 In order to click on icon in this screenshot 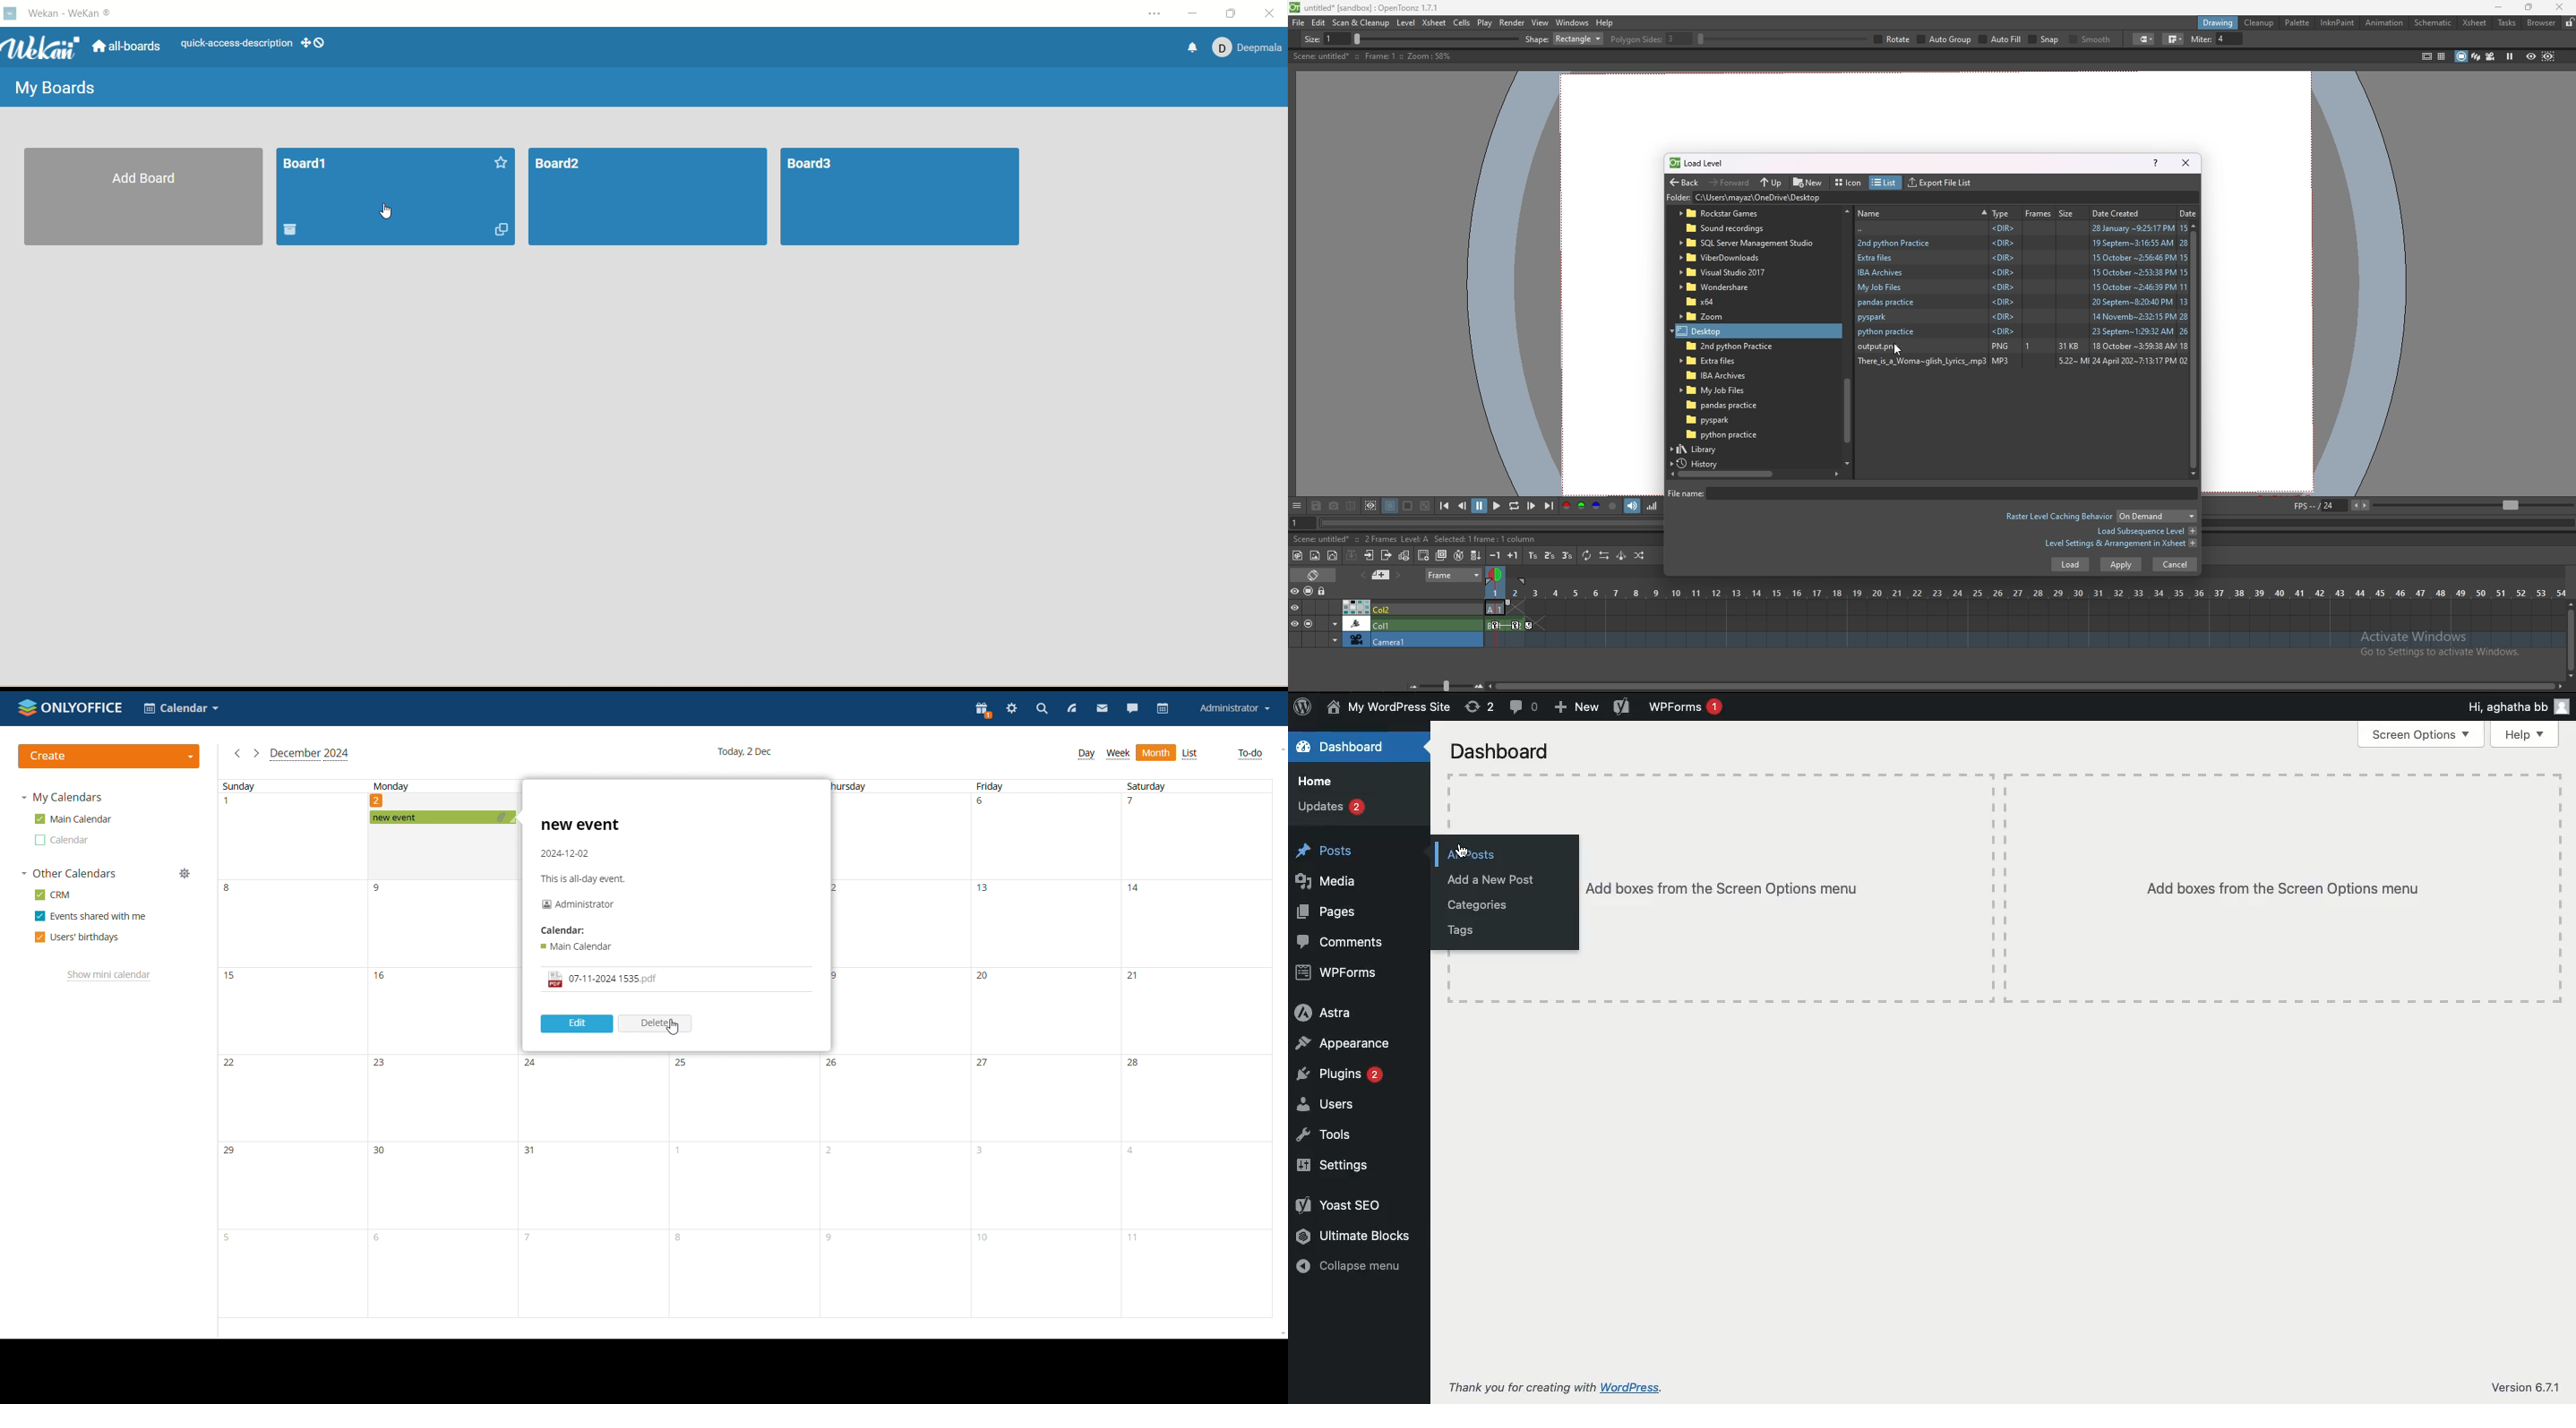, I will do `click(1850, 183)`.